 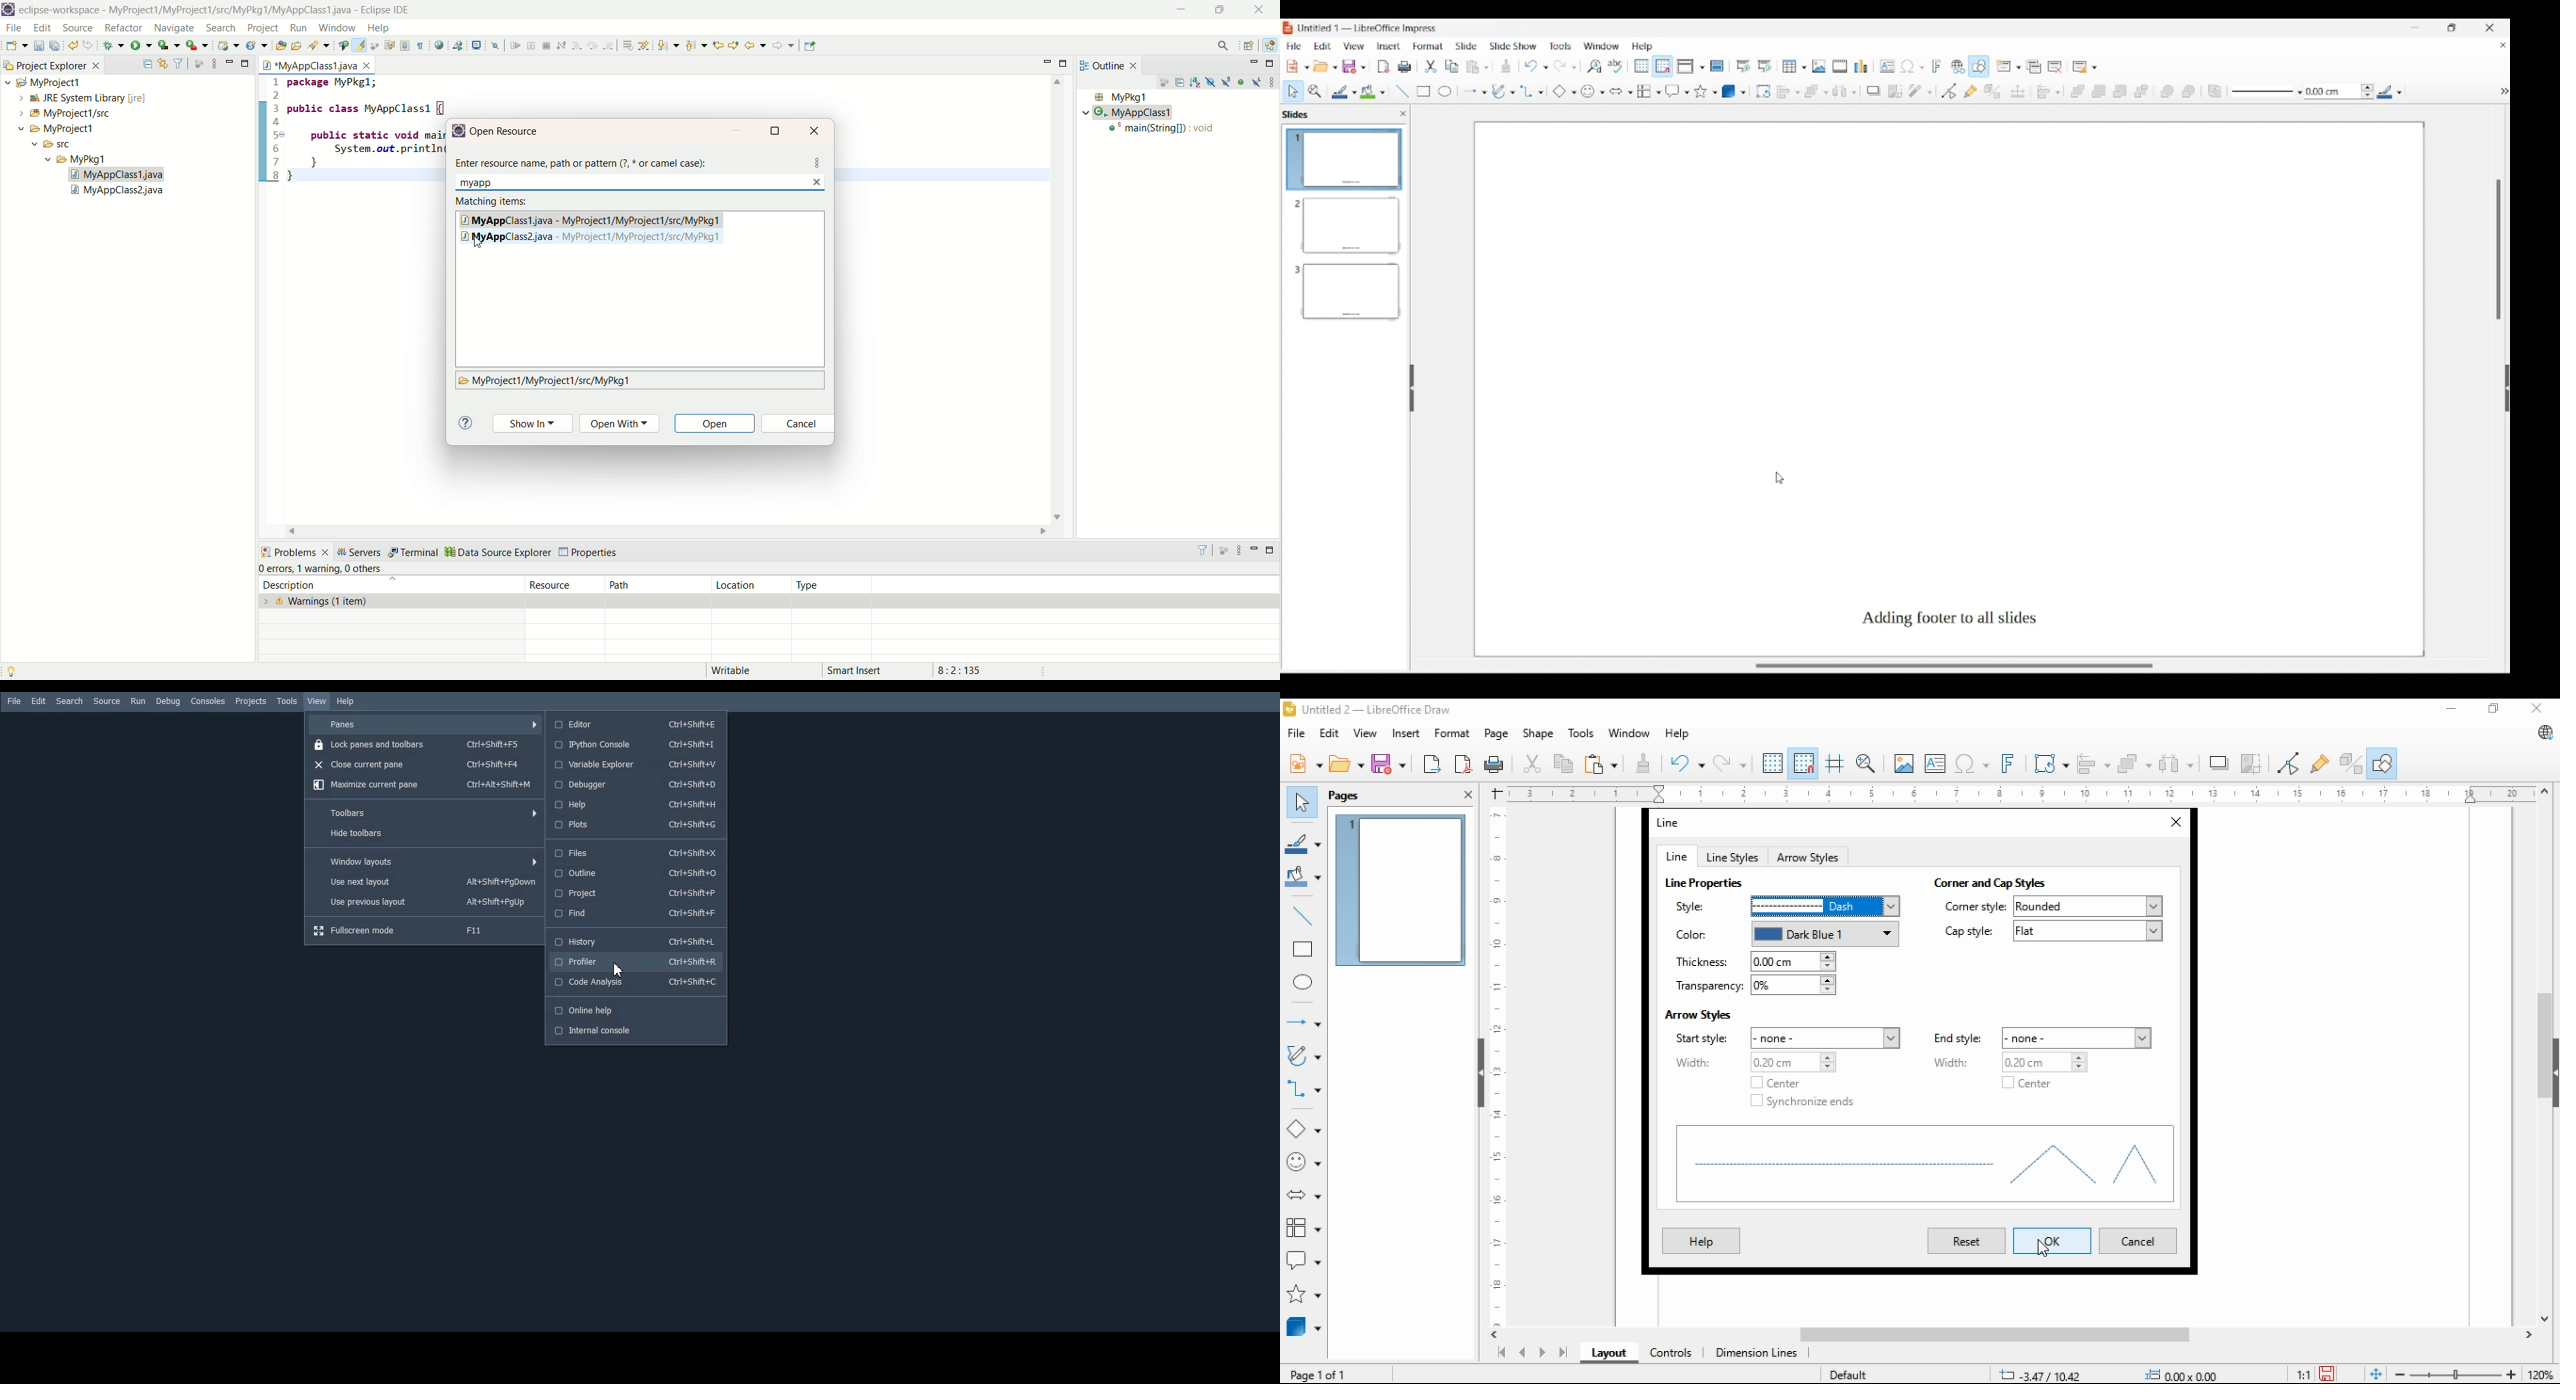 I want to click on insert line, so click(x=1304, y=916).